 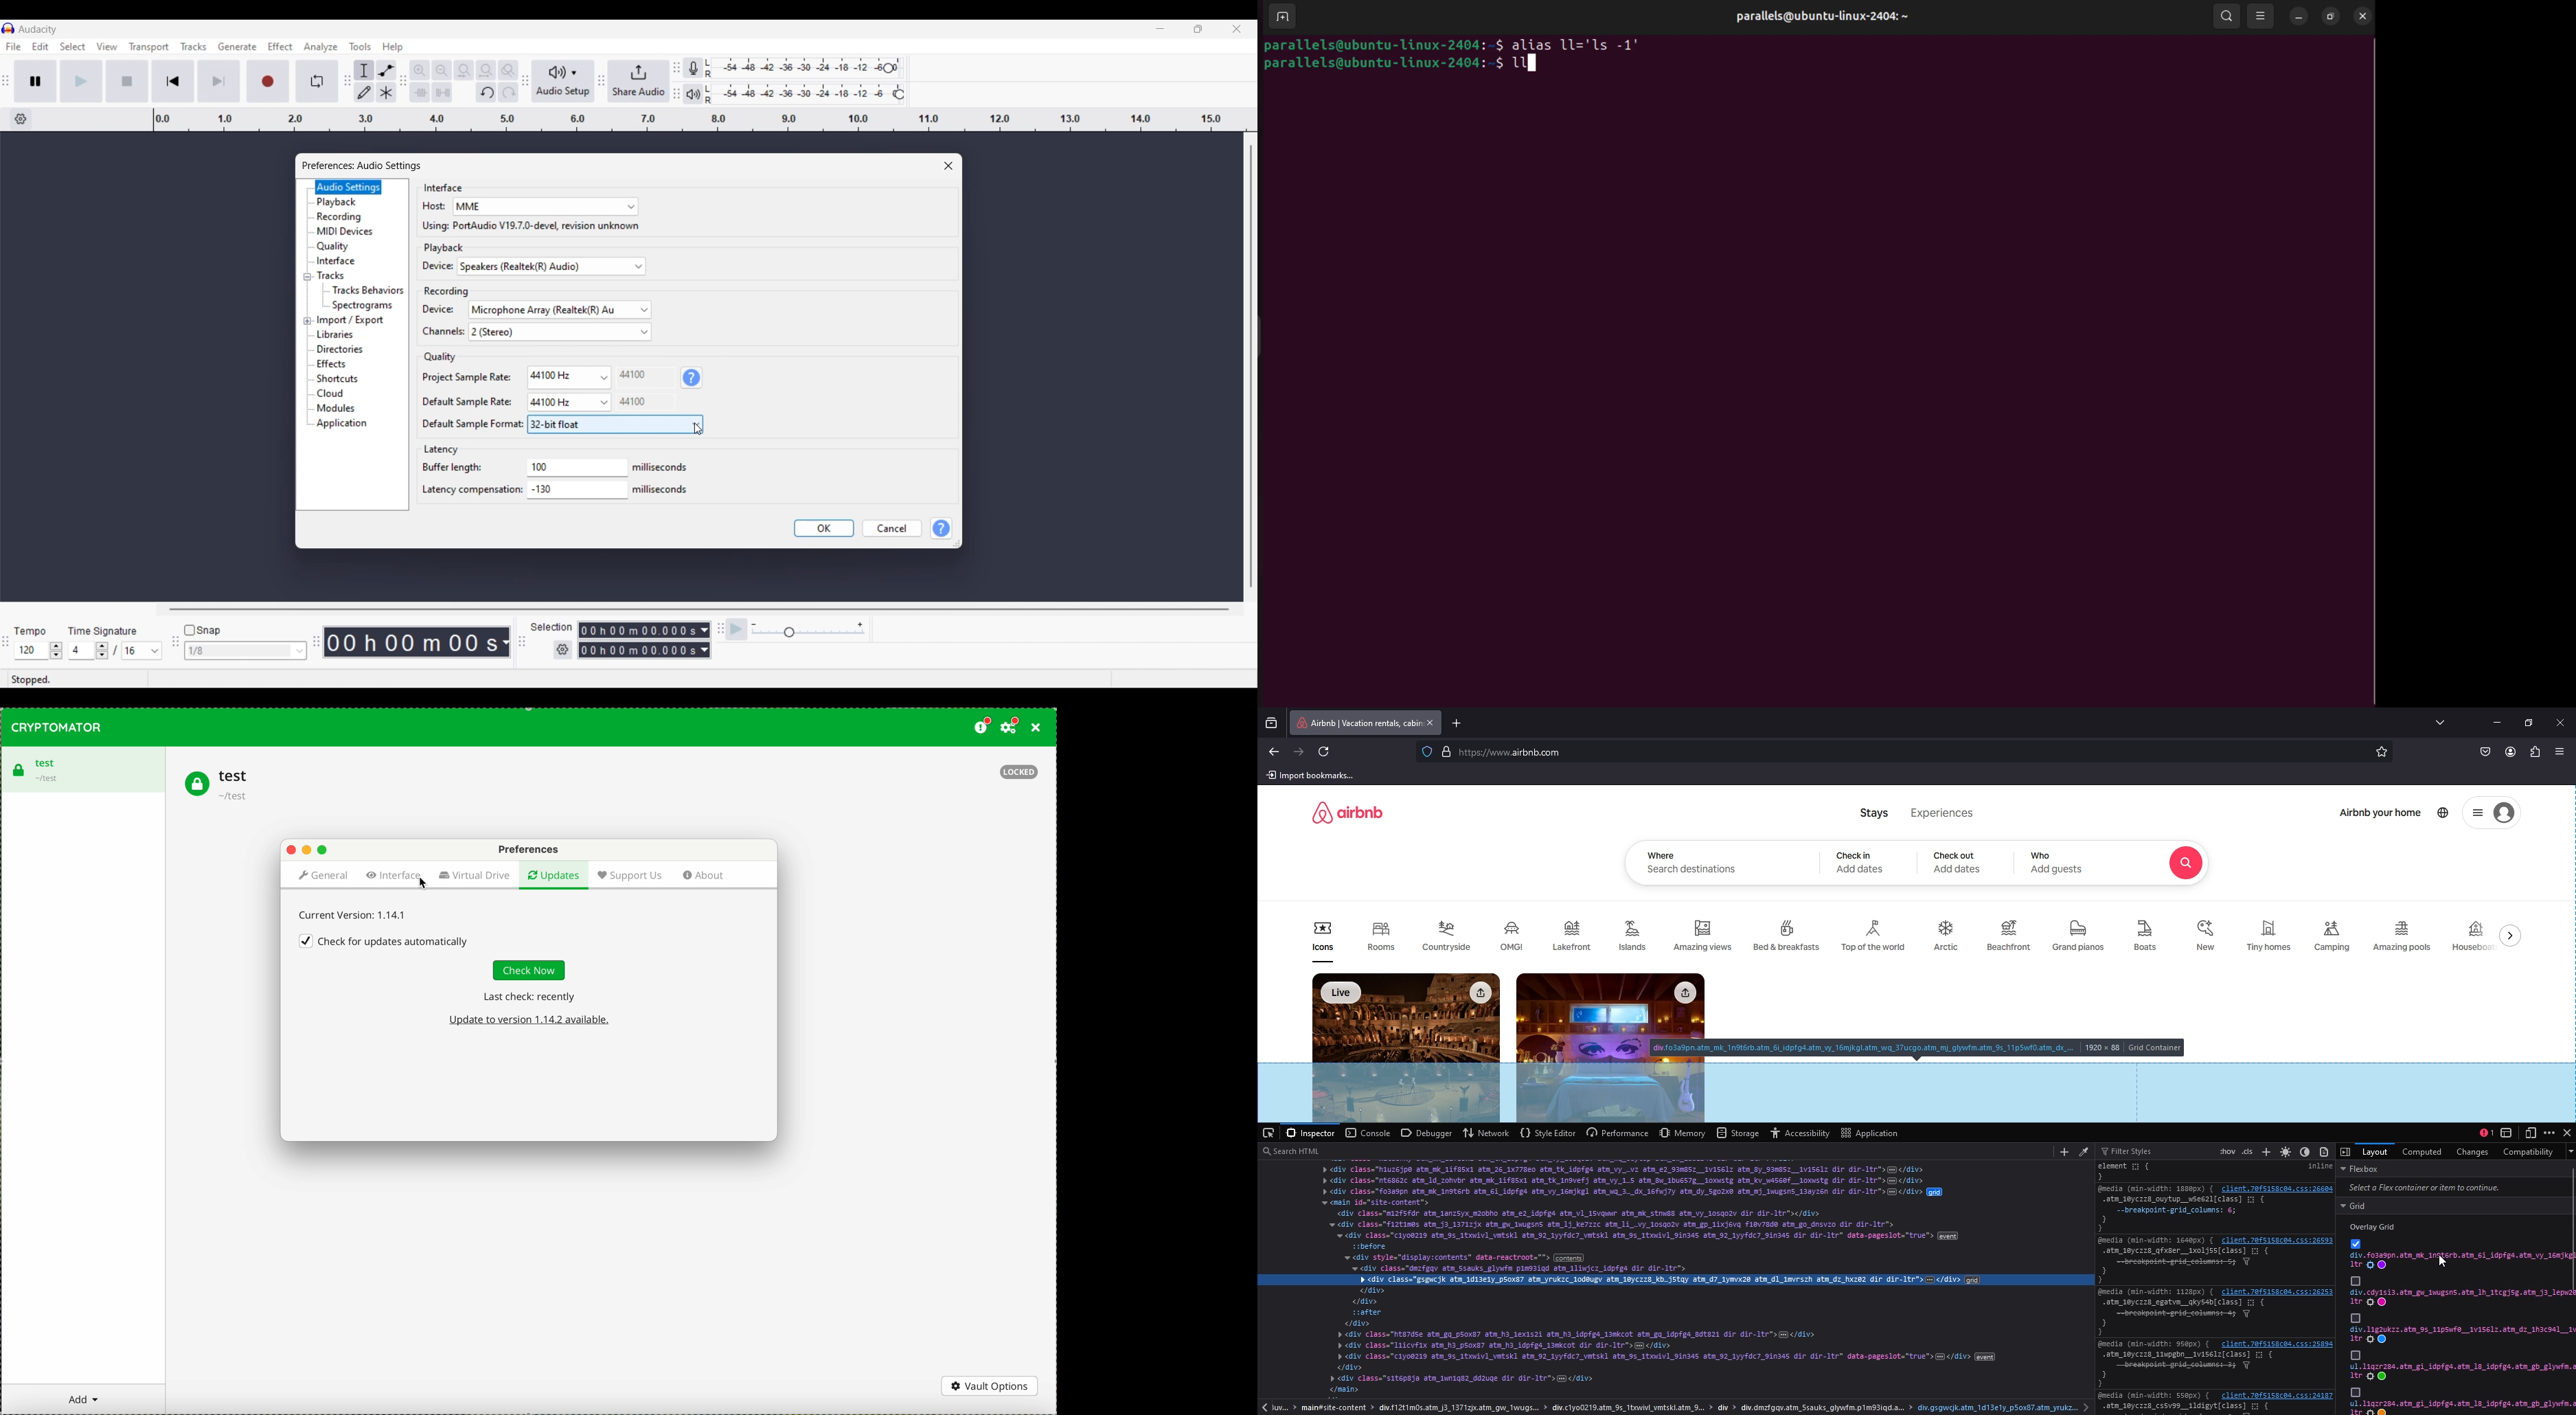 What do you see at coordinates (1875, 813) in the screenshot?
I see `Stays ` at bounding box center [1875, 813].